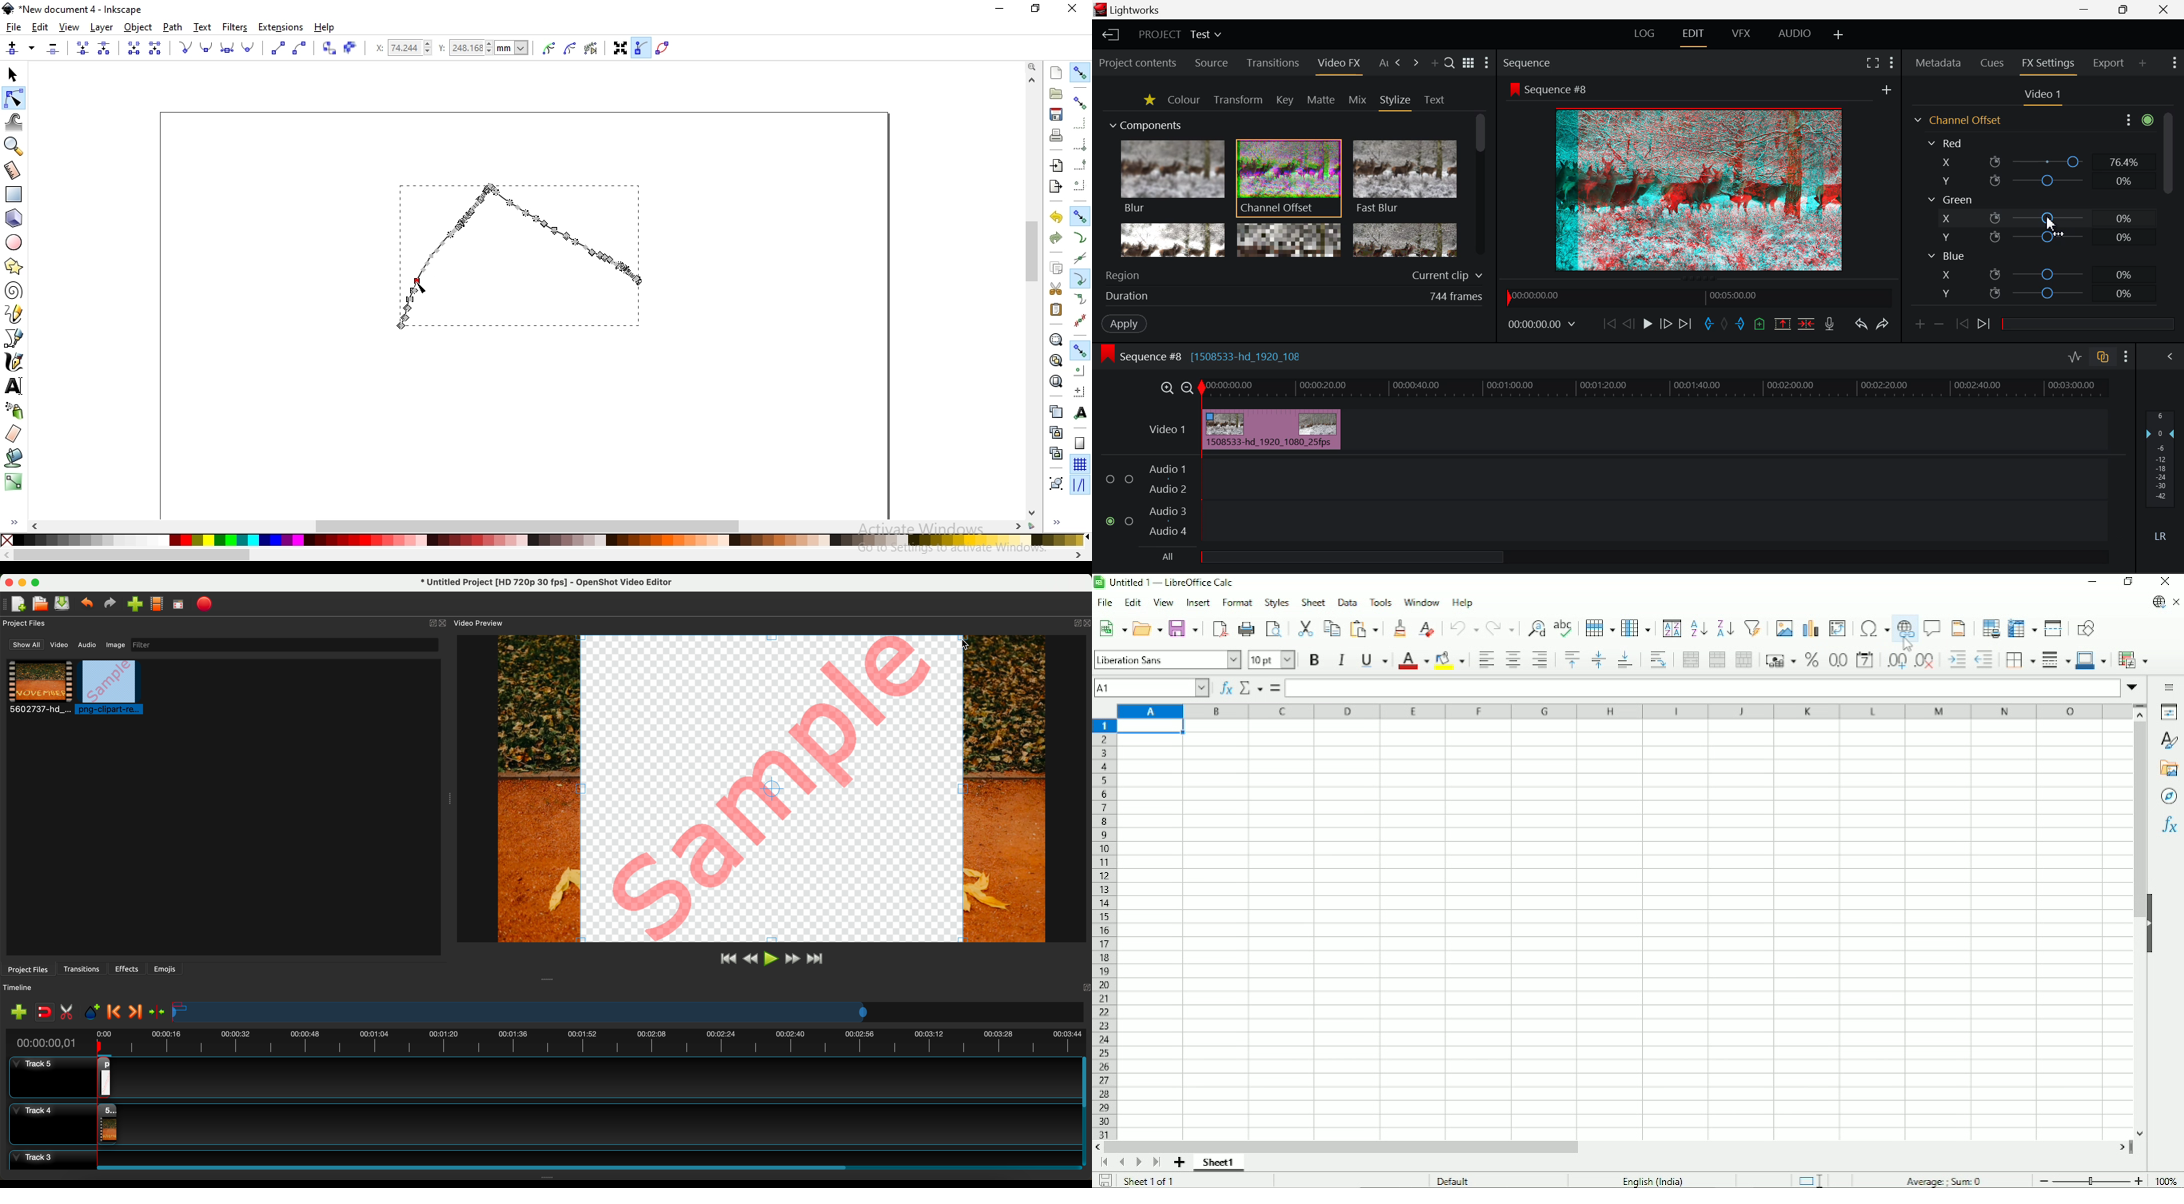  I want to click on Project Title, so click(1180, 33).